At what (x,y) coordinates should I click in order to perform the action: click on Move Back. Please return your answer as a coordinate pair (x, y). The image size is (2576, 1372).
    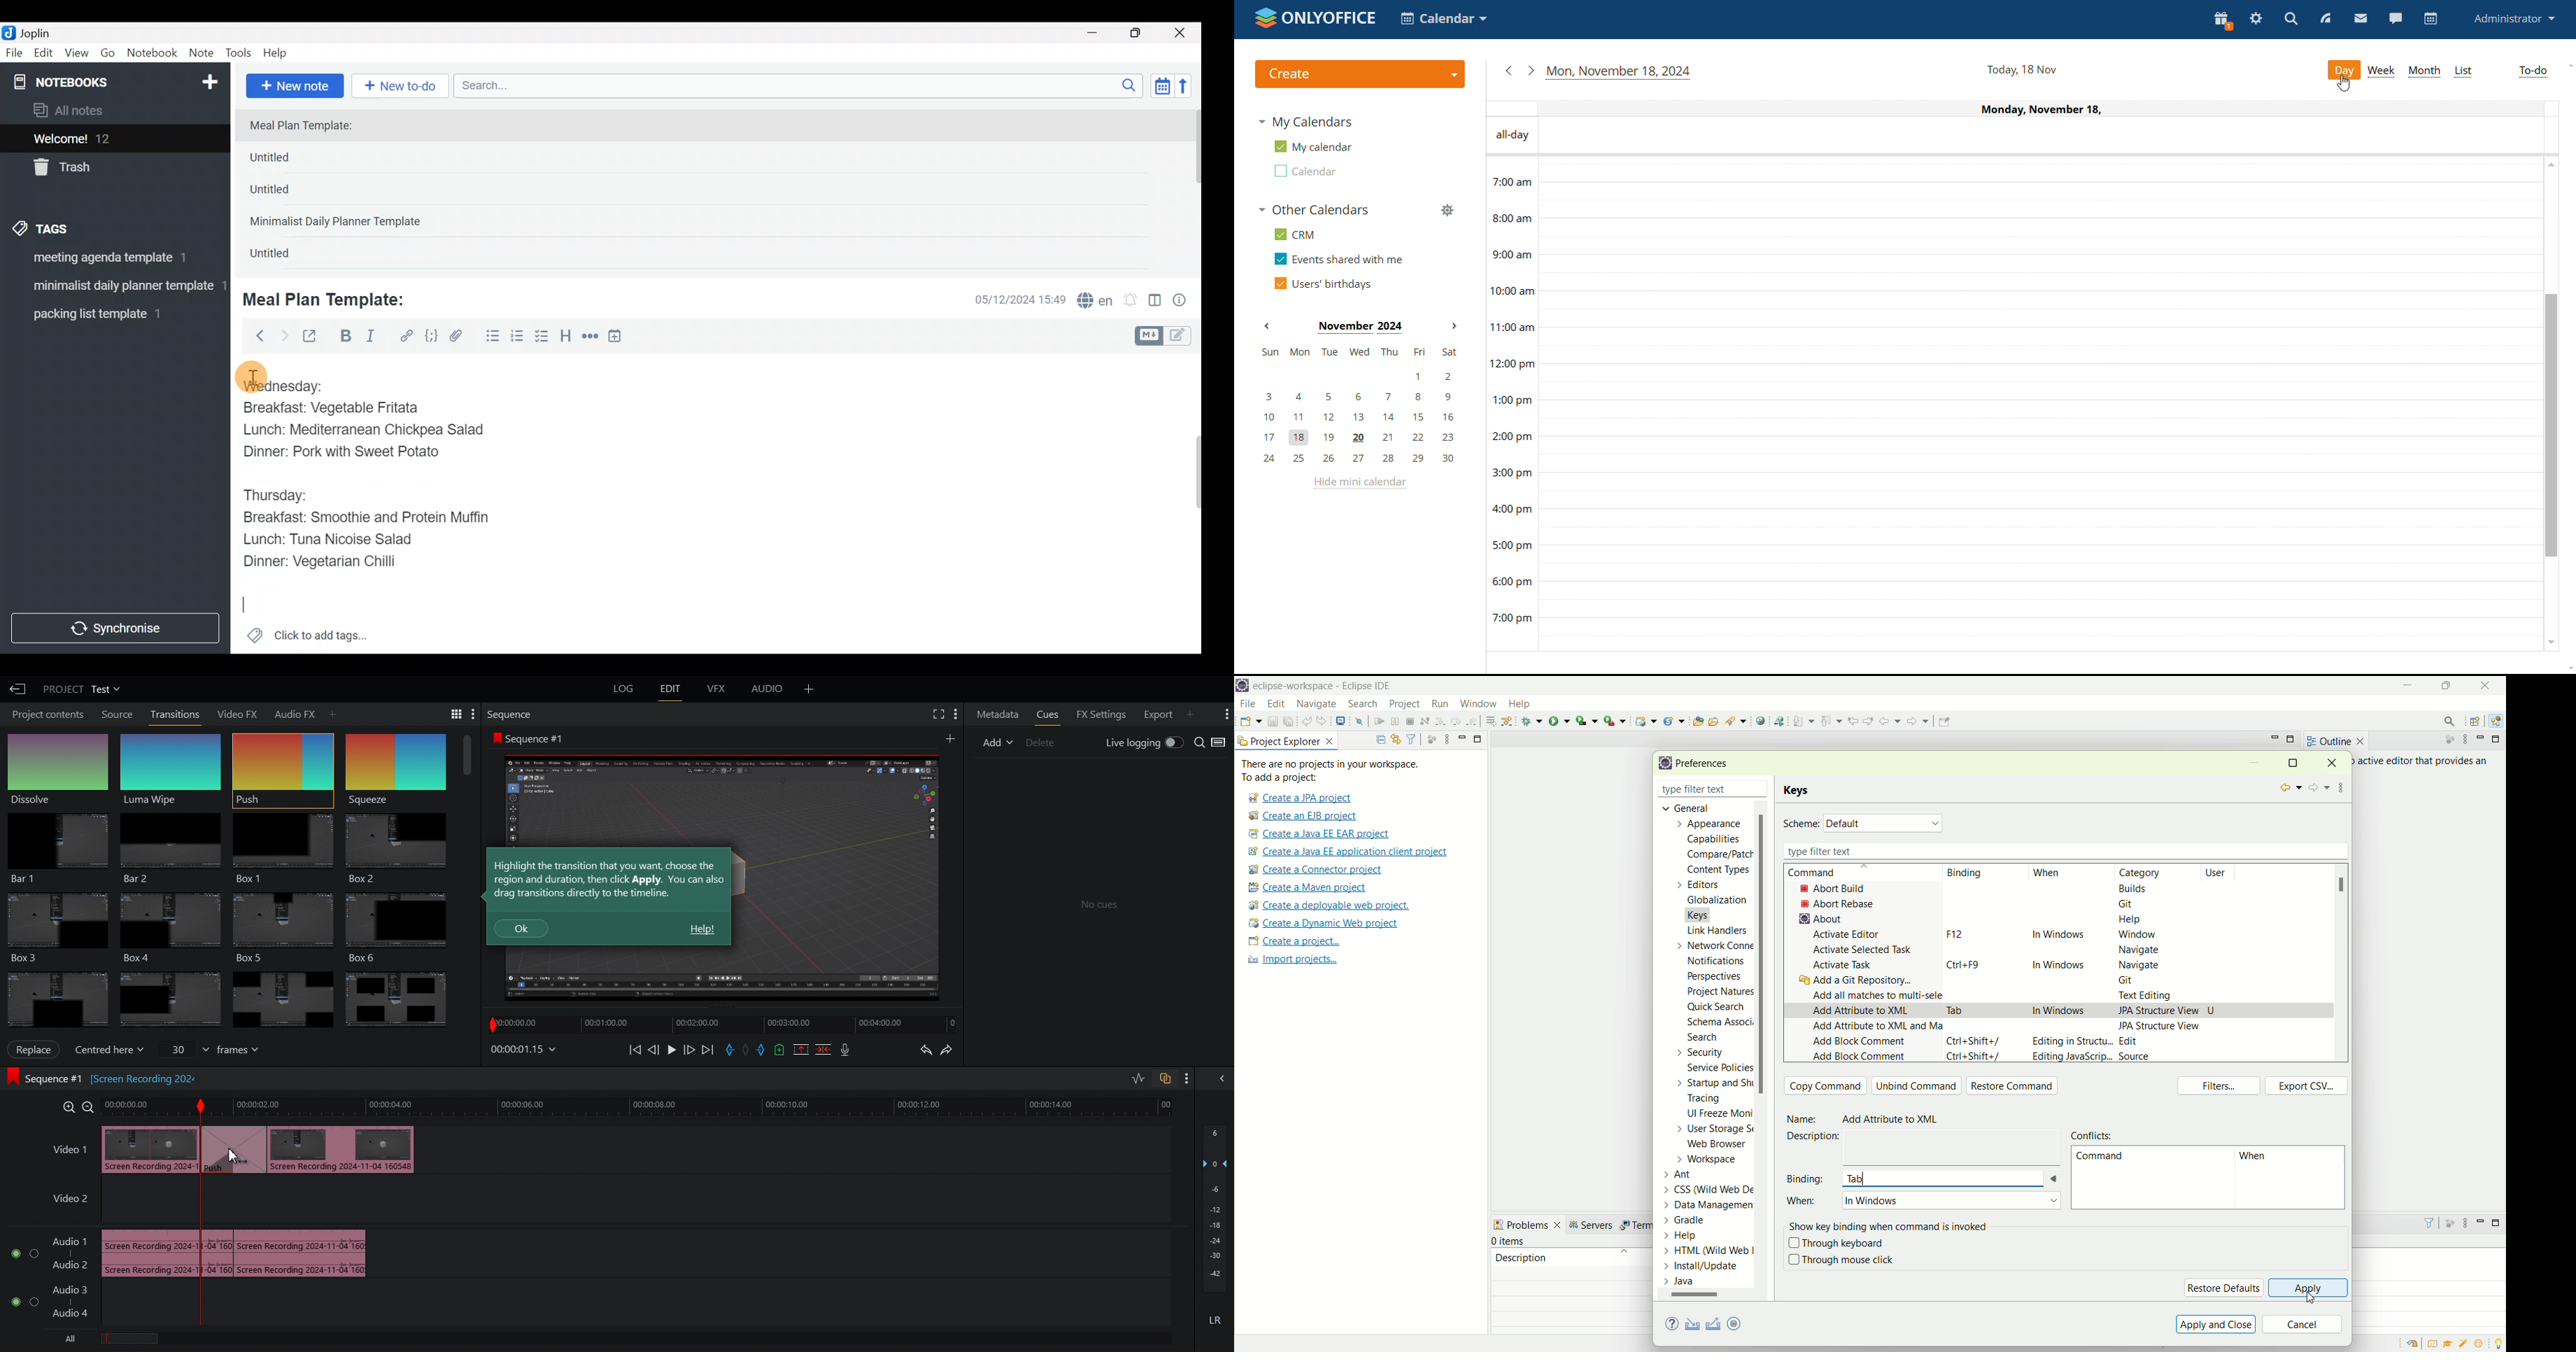
    Looking at the image, I should click on (655, 1050).